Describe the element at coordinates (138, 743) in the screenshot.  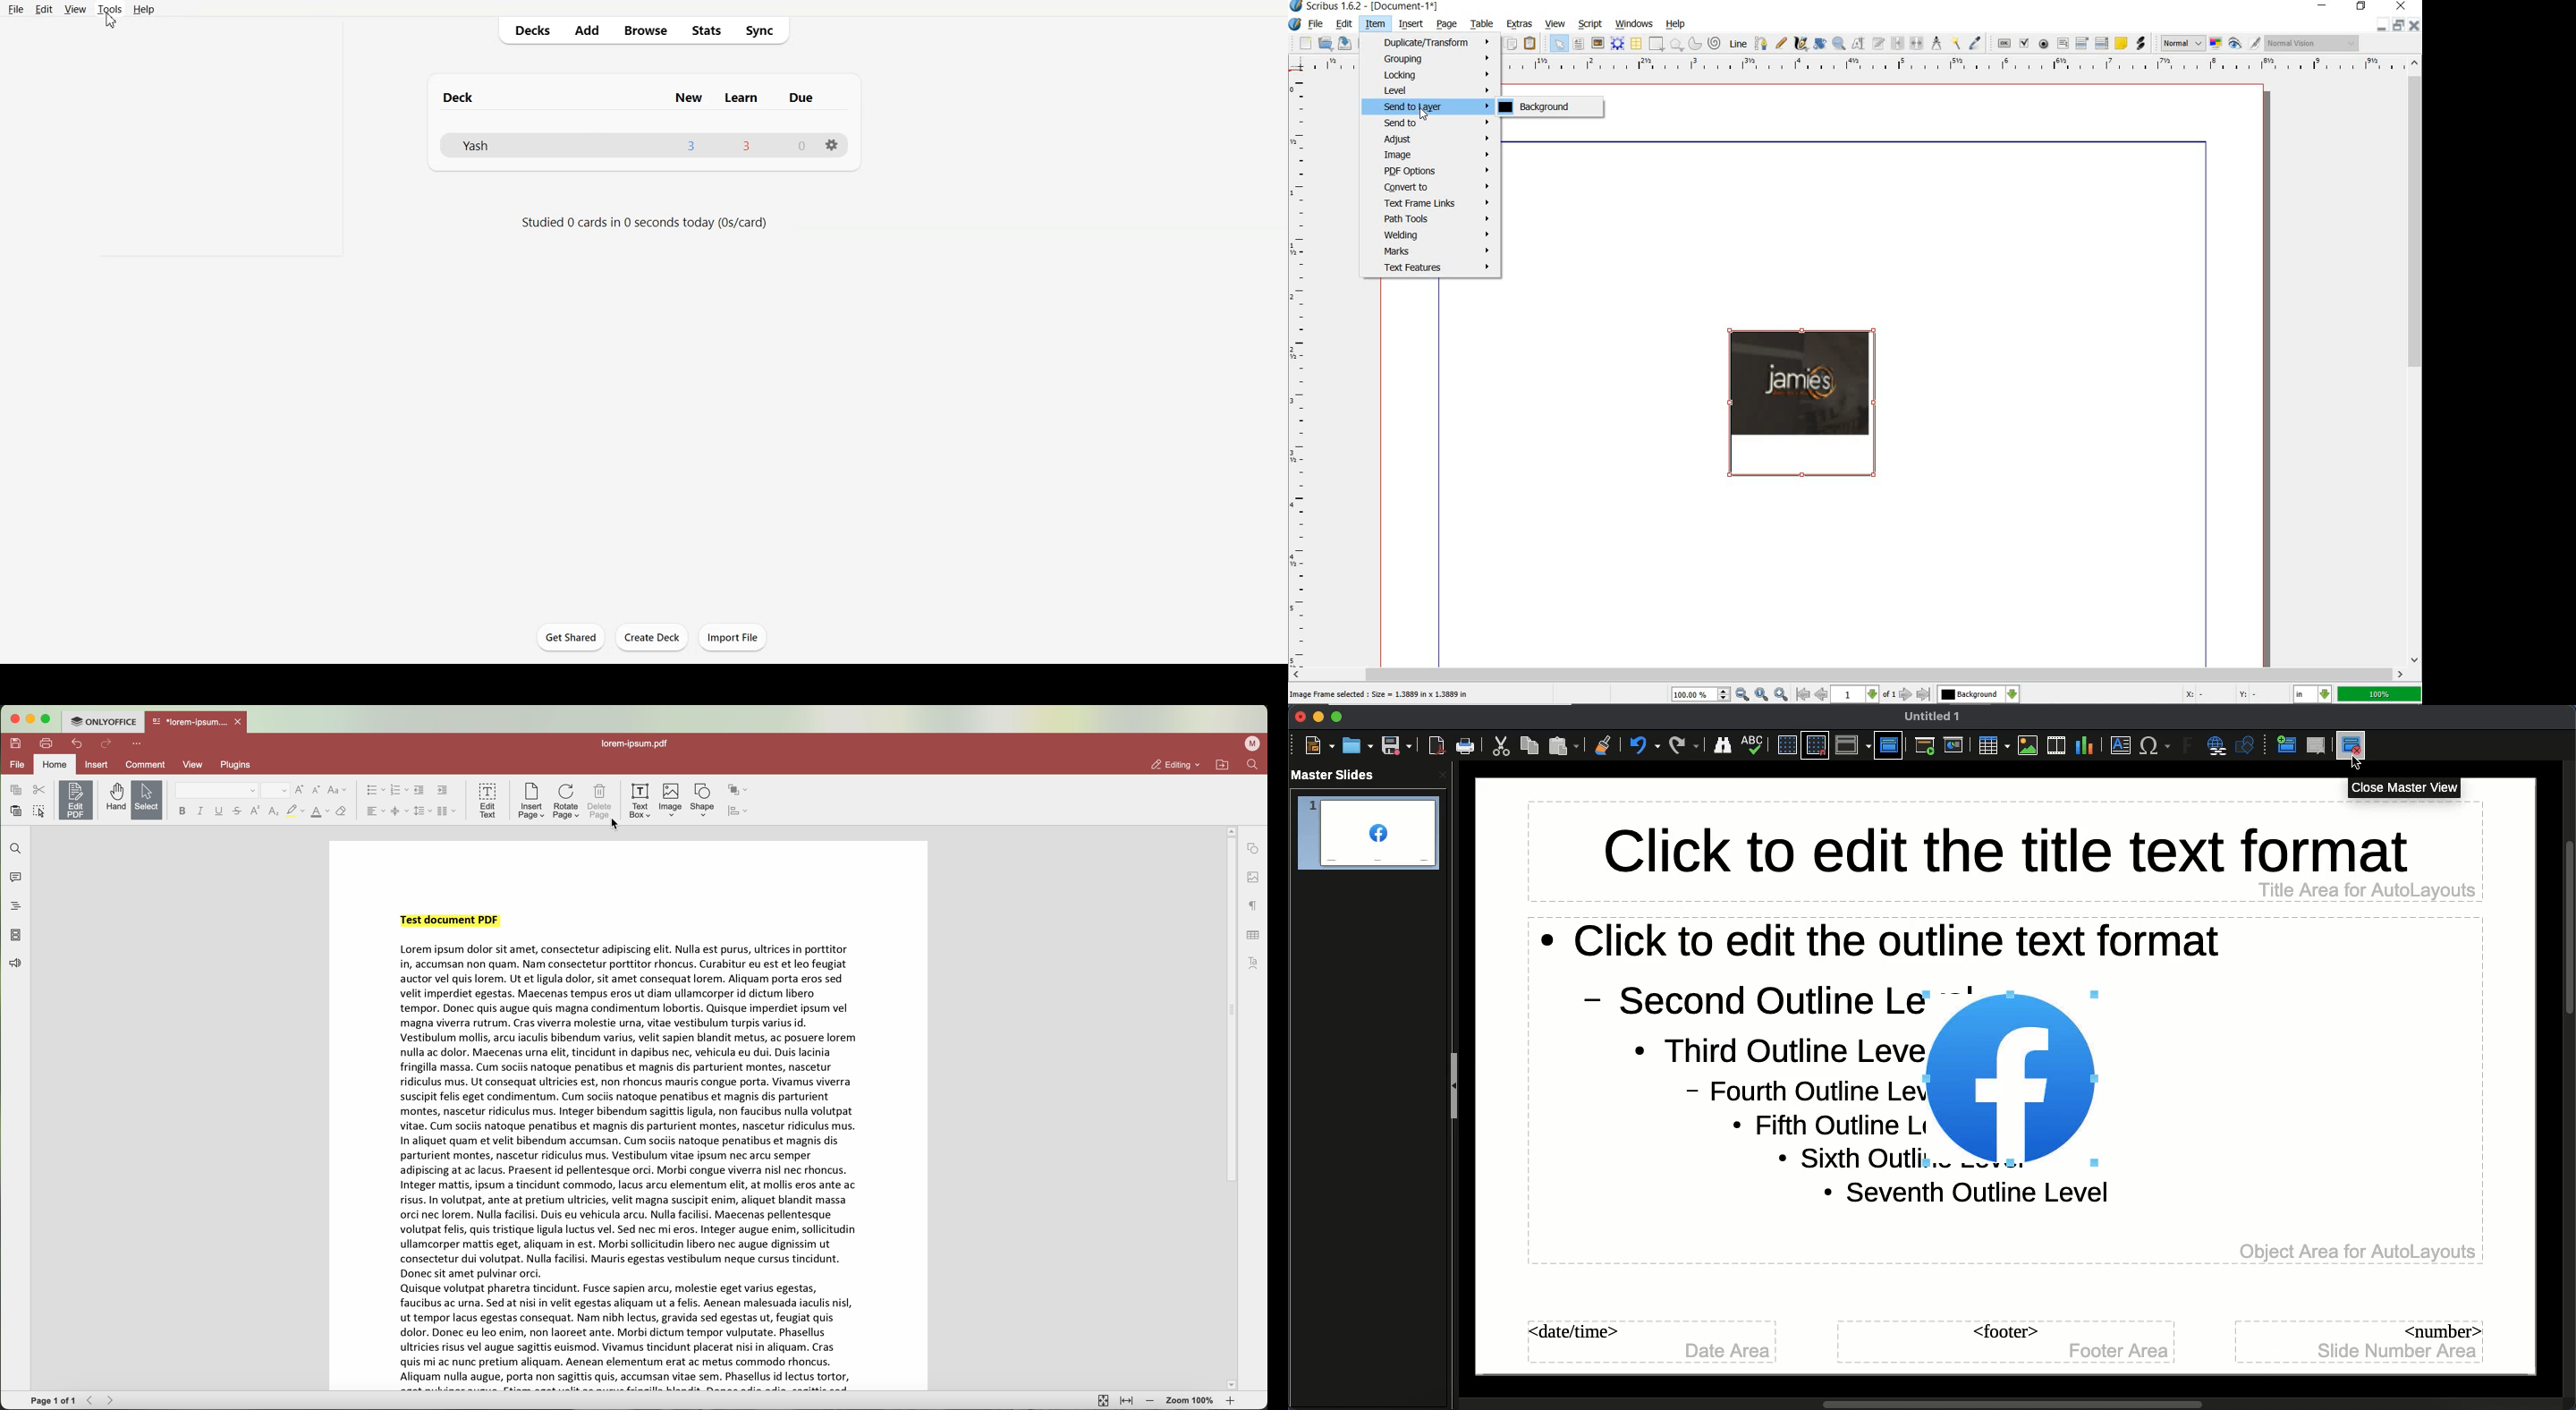
I see `customize quick access toolbar` at that location.